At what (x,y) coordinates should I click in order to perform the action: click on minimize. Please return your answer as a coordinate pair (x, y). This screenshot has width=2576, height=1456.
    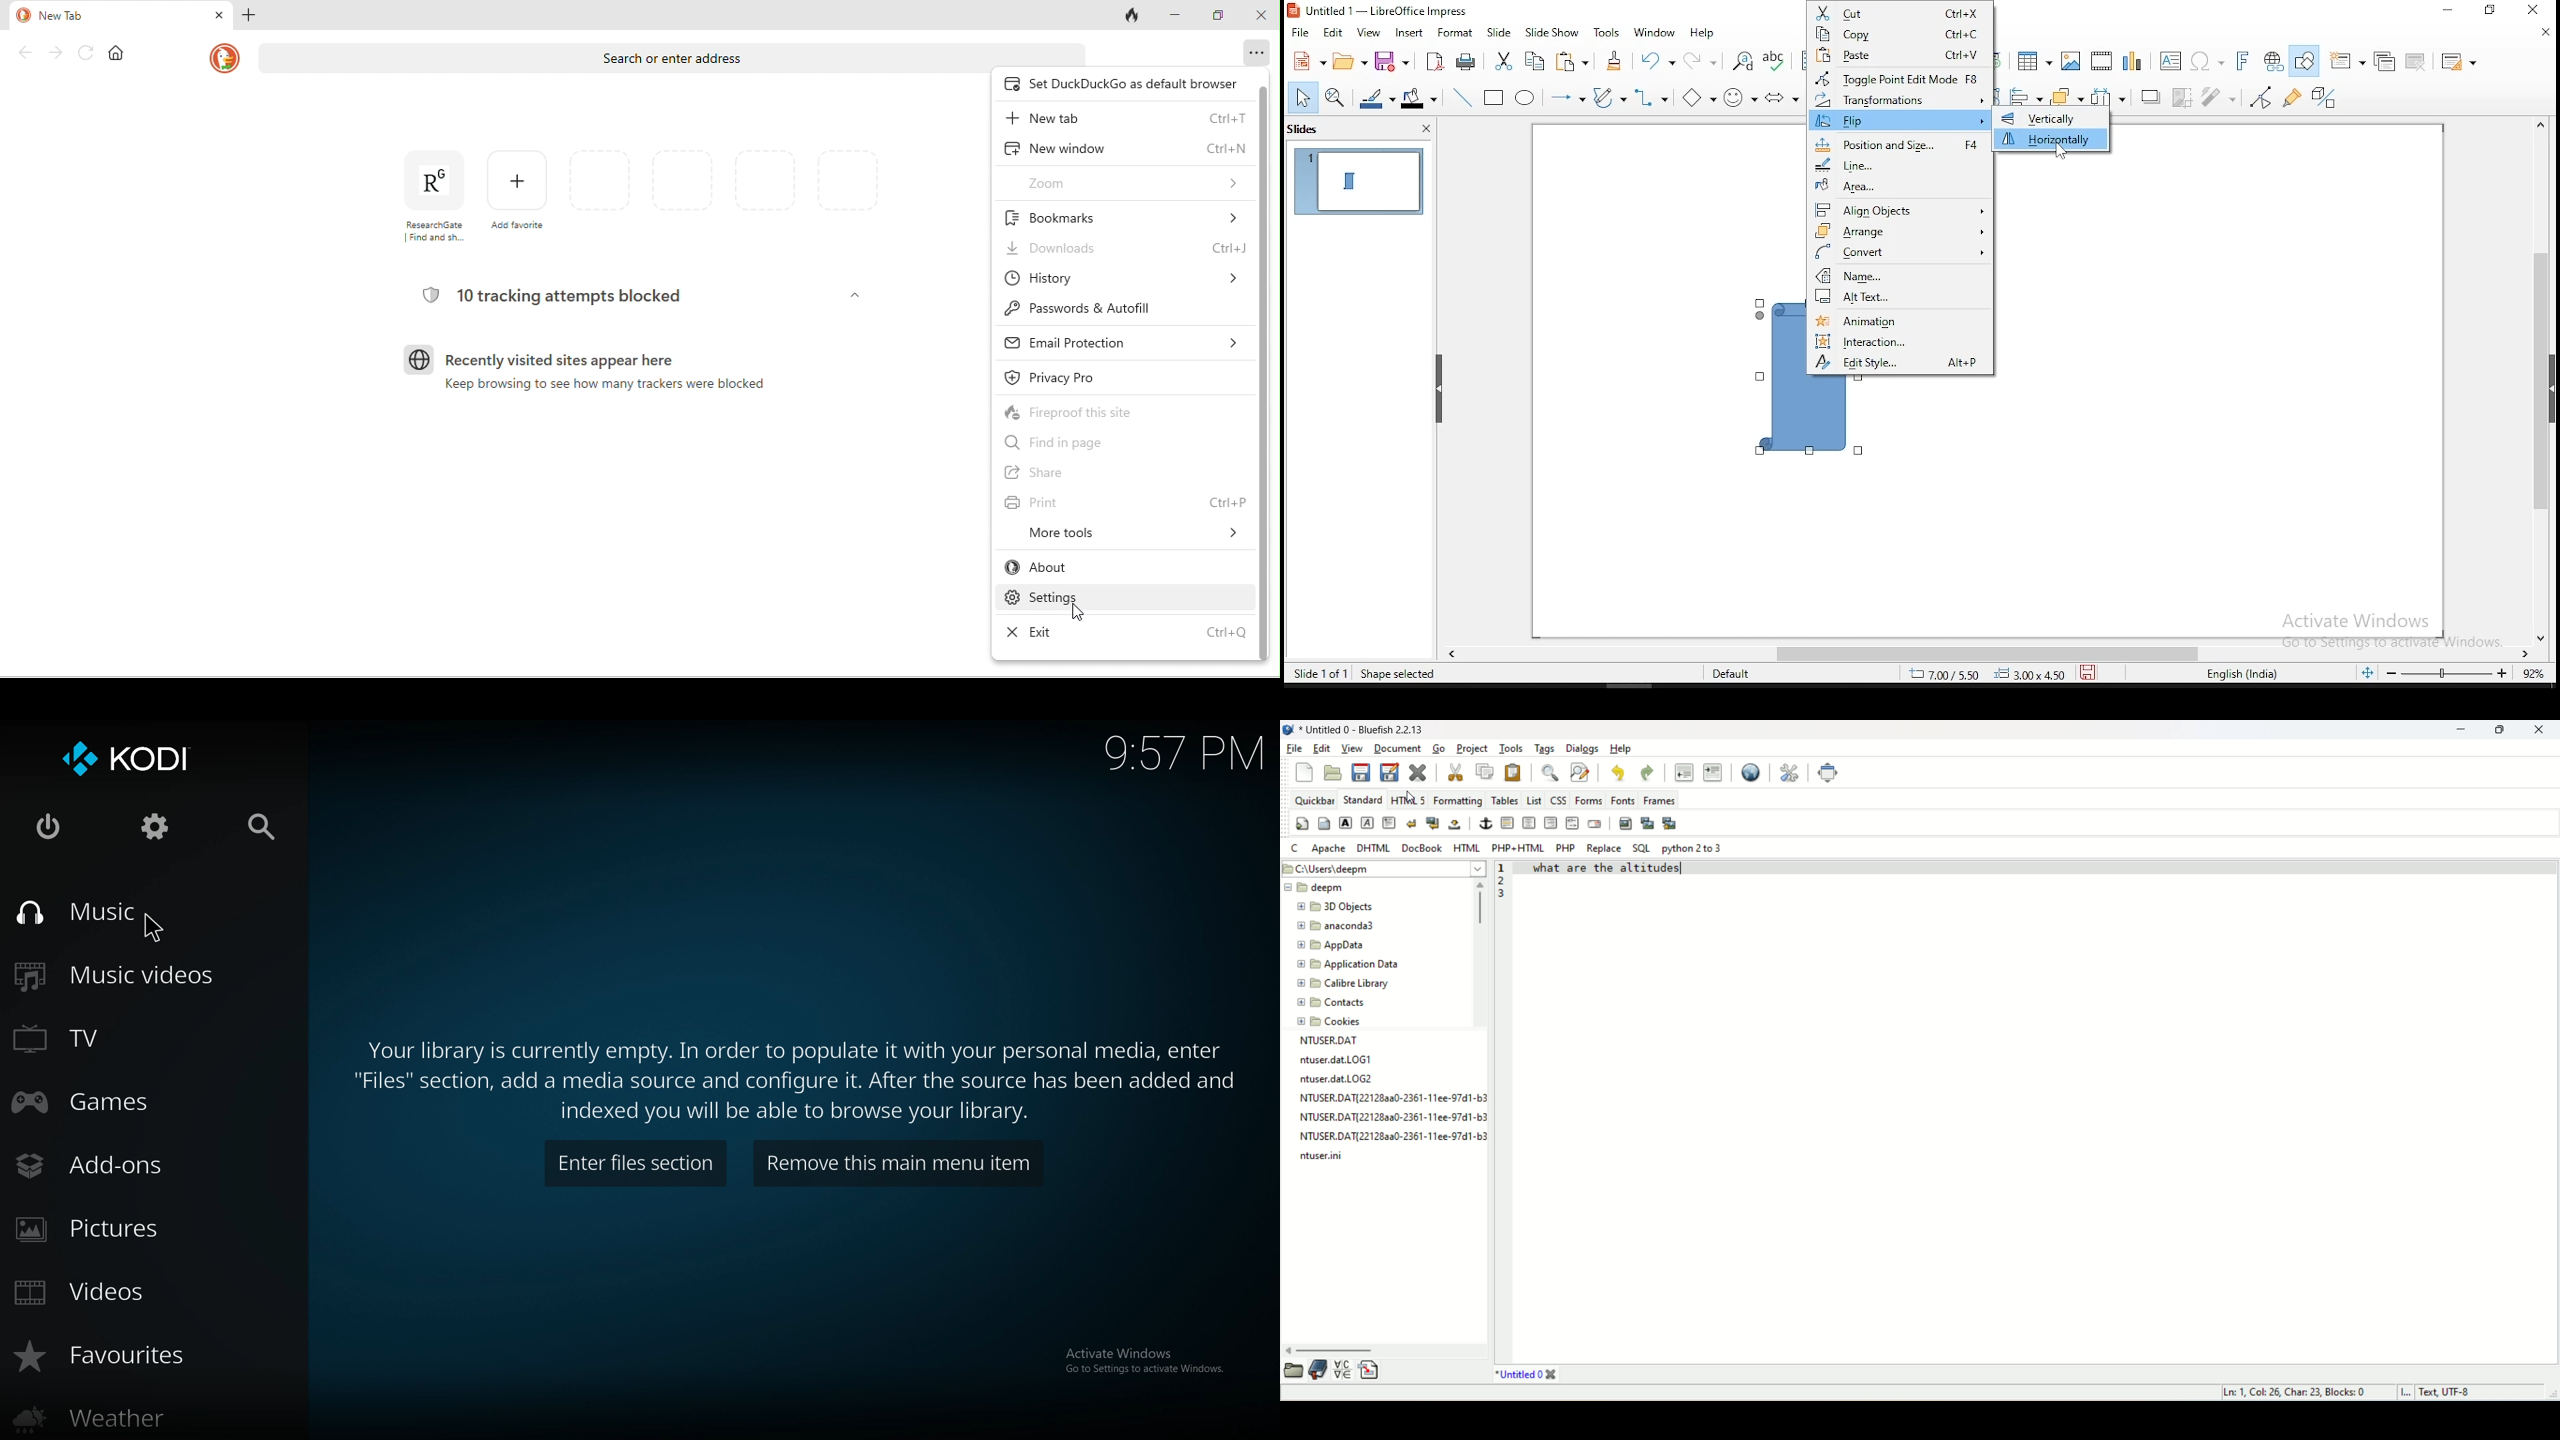
    Looking at the image, I should click on (2458, 730).